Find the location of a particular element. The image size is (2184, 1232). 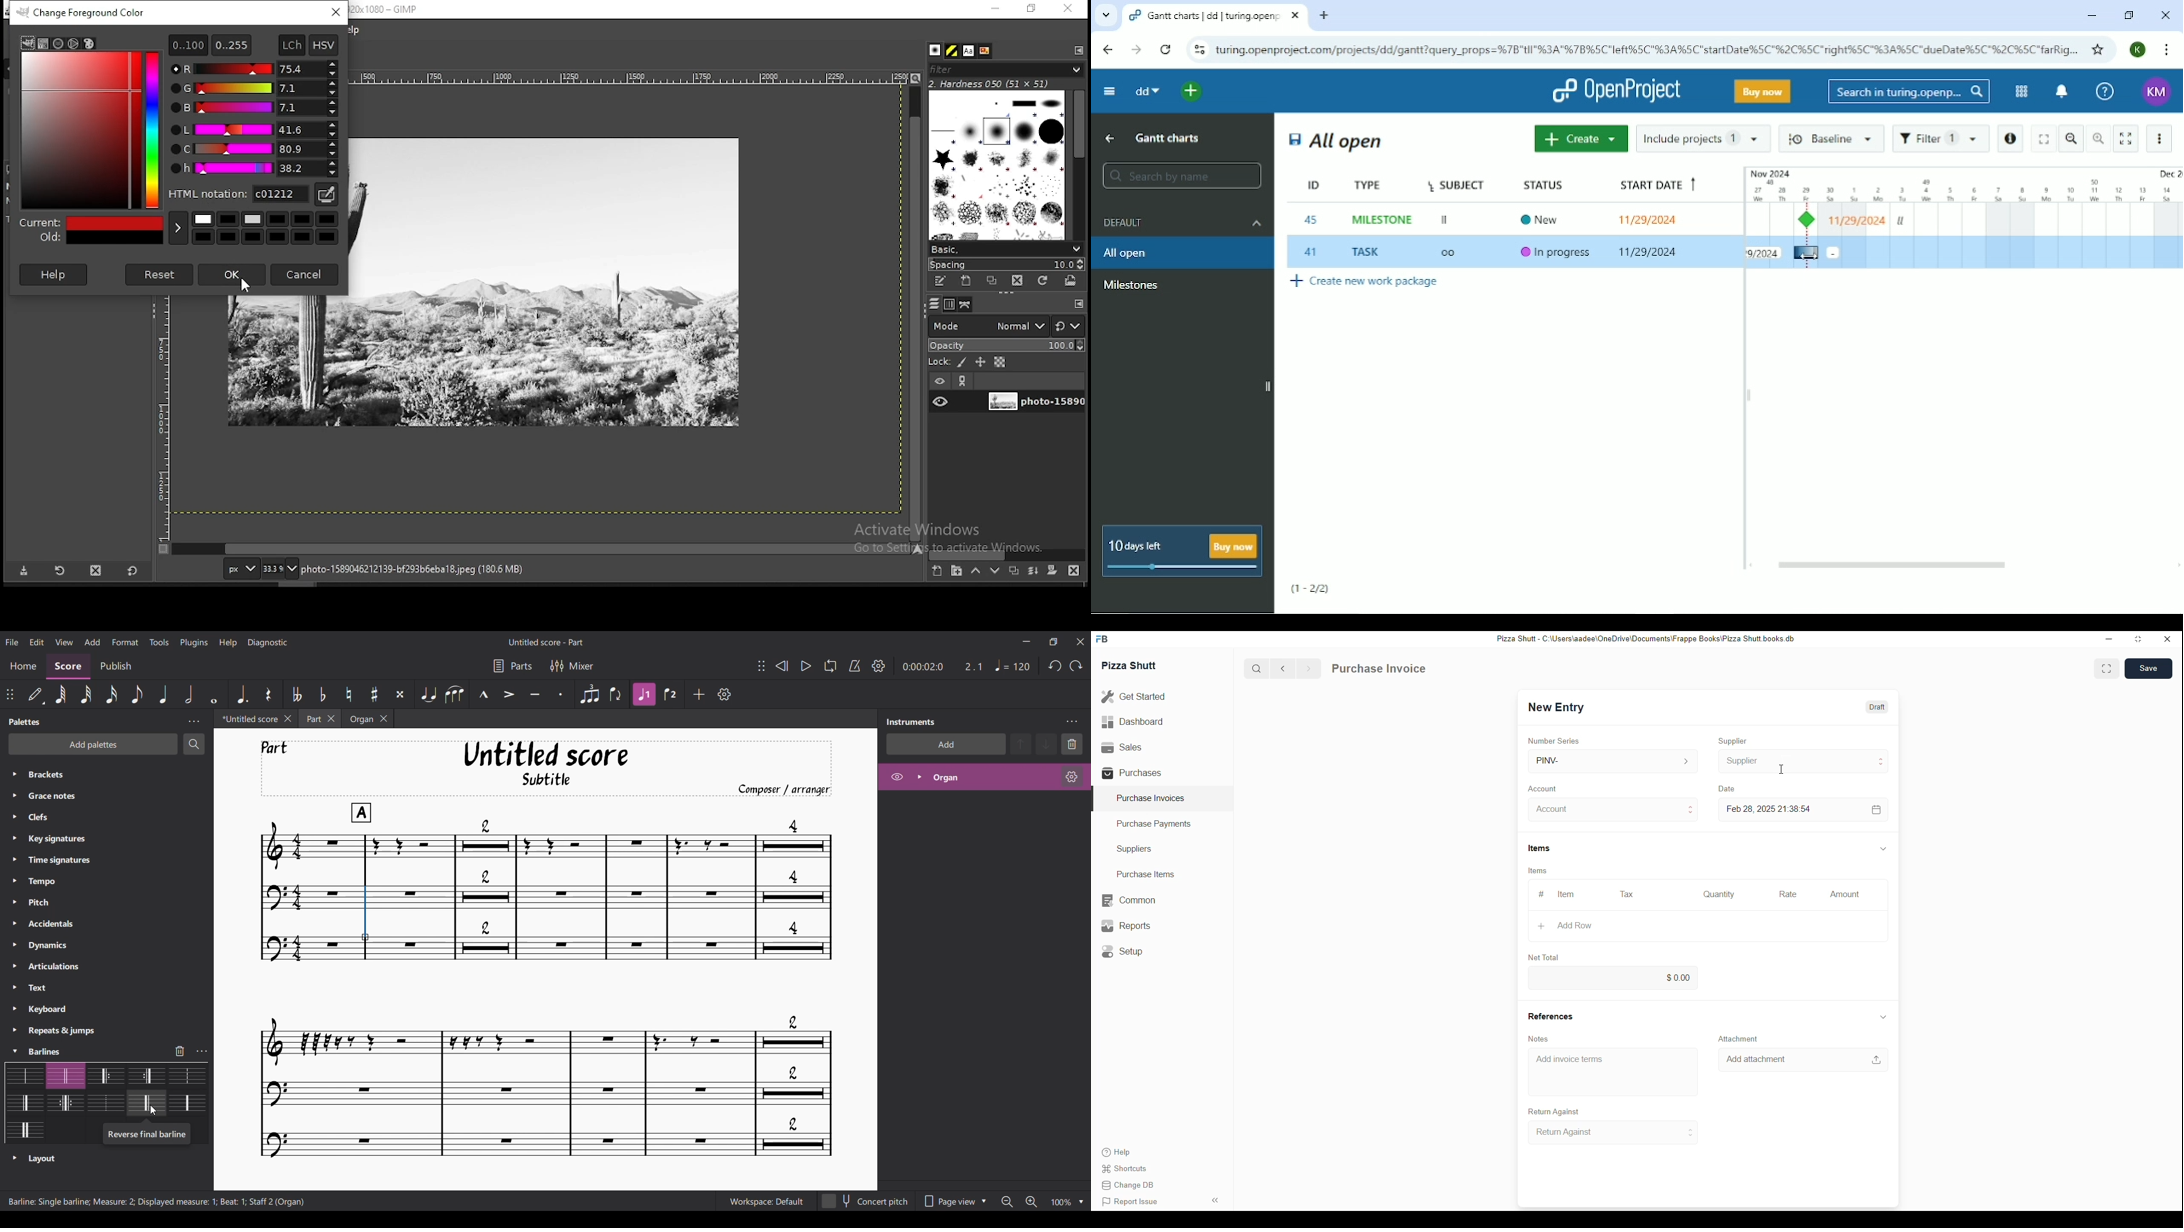

Tuplet is located at coordinates (589, 694).